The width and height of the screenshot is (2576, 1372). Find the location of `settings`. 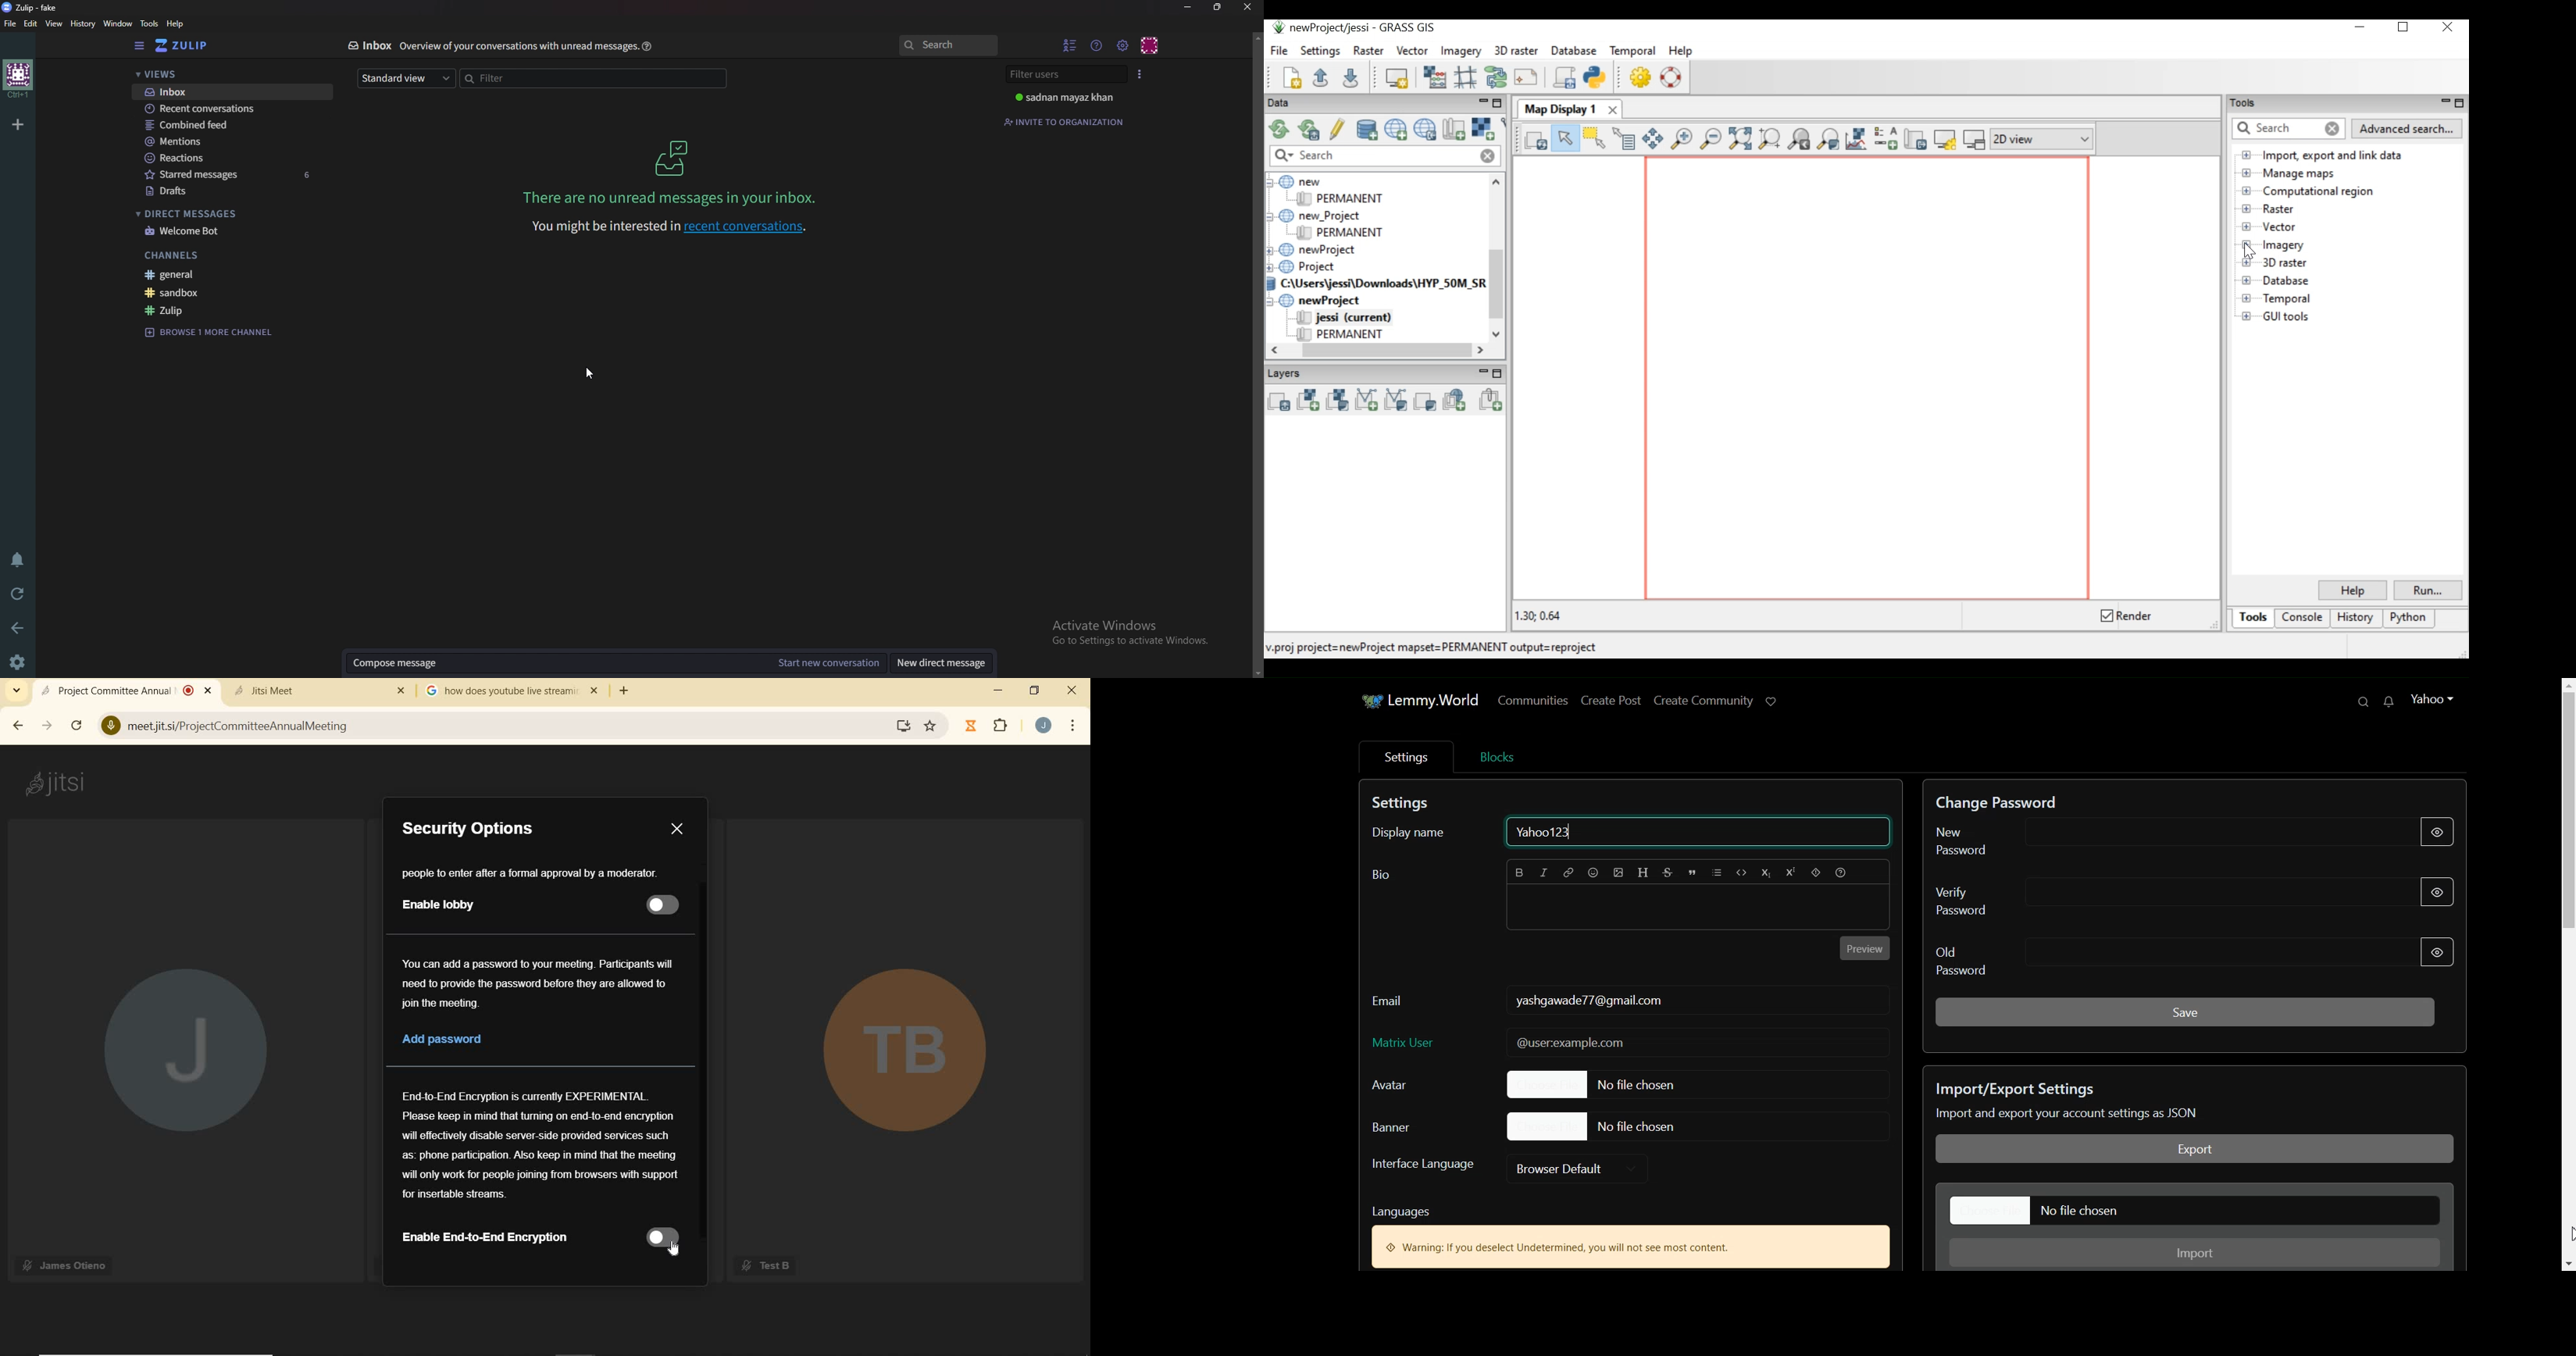

settings is located at coordinates (22, 661).